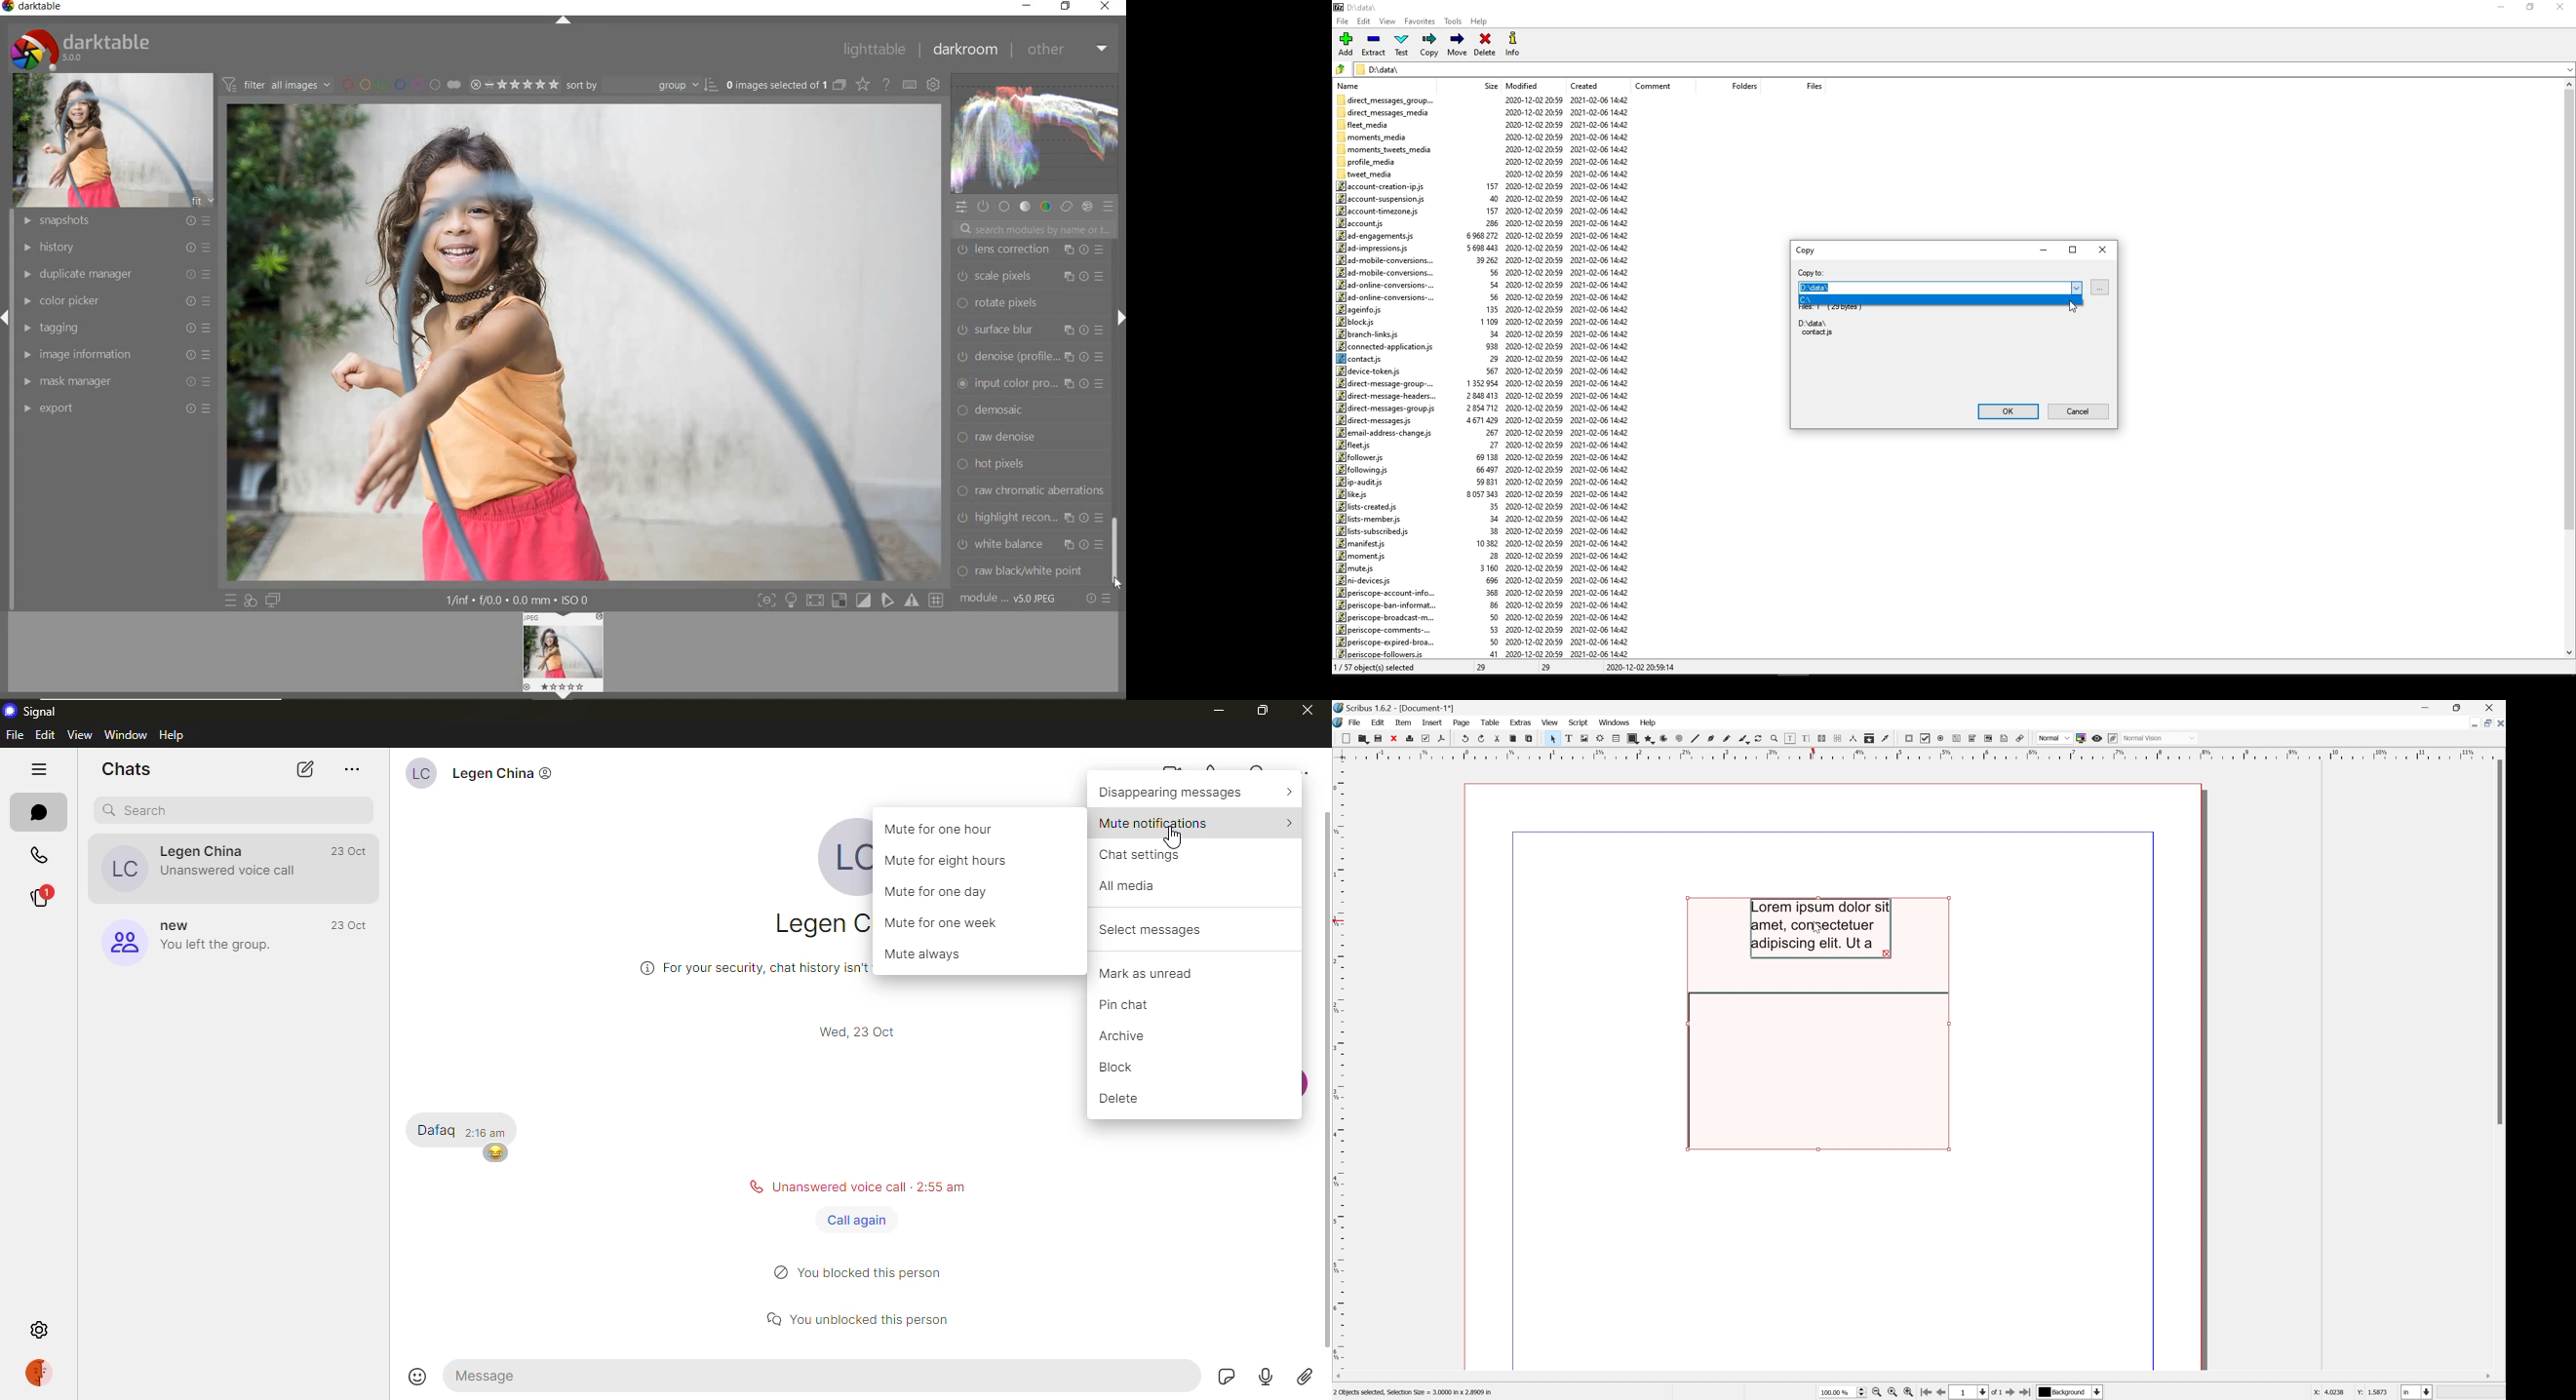  What do you see at coordinates (1648, 737) in the screenshot?
I see `Polygon` at bounding box center [1648, 737].